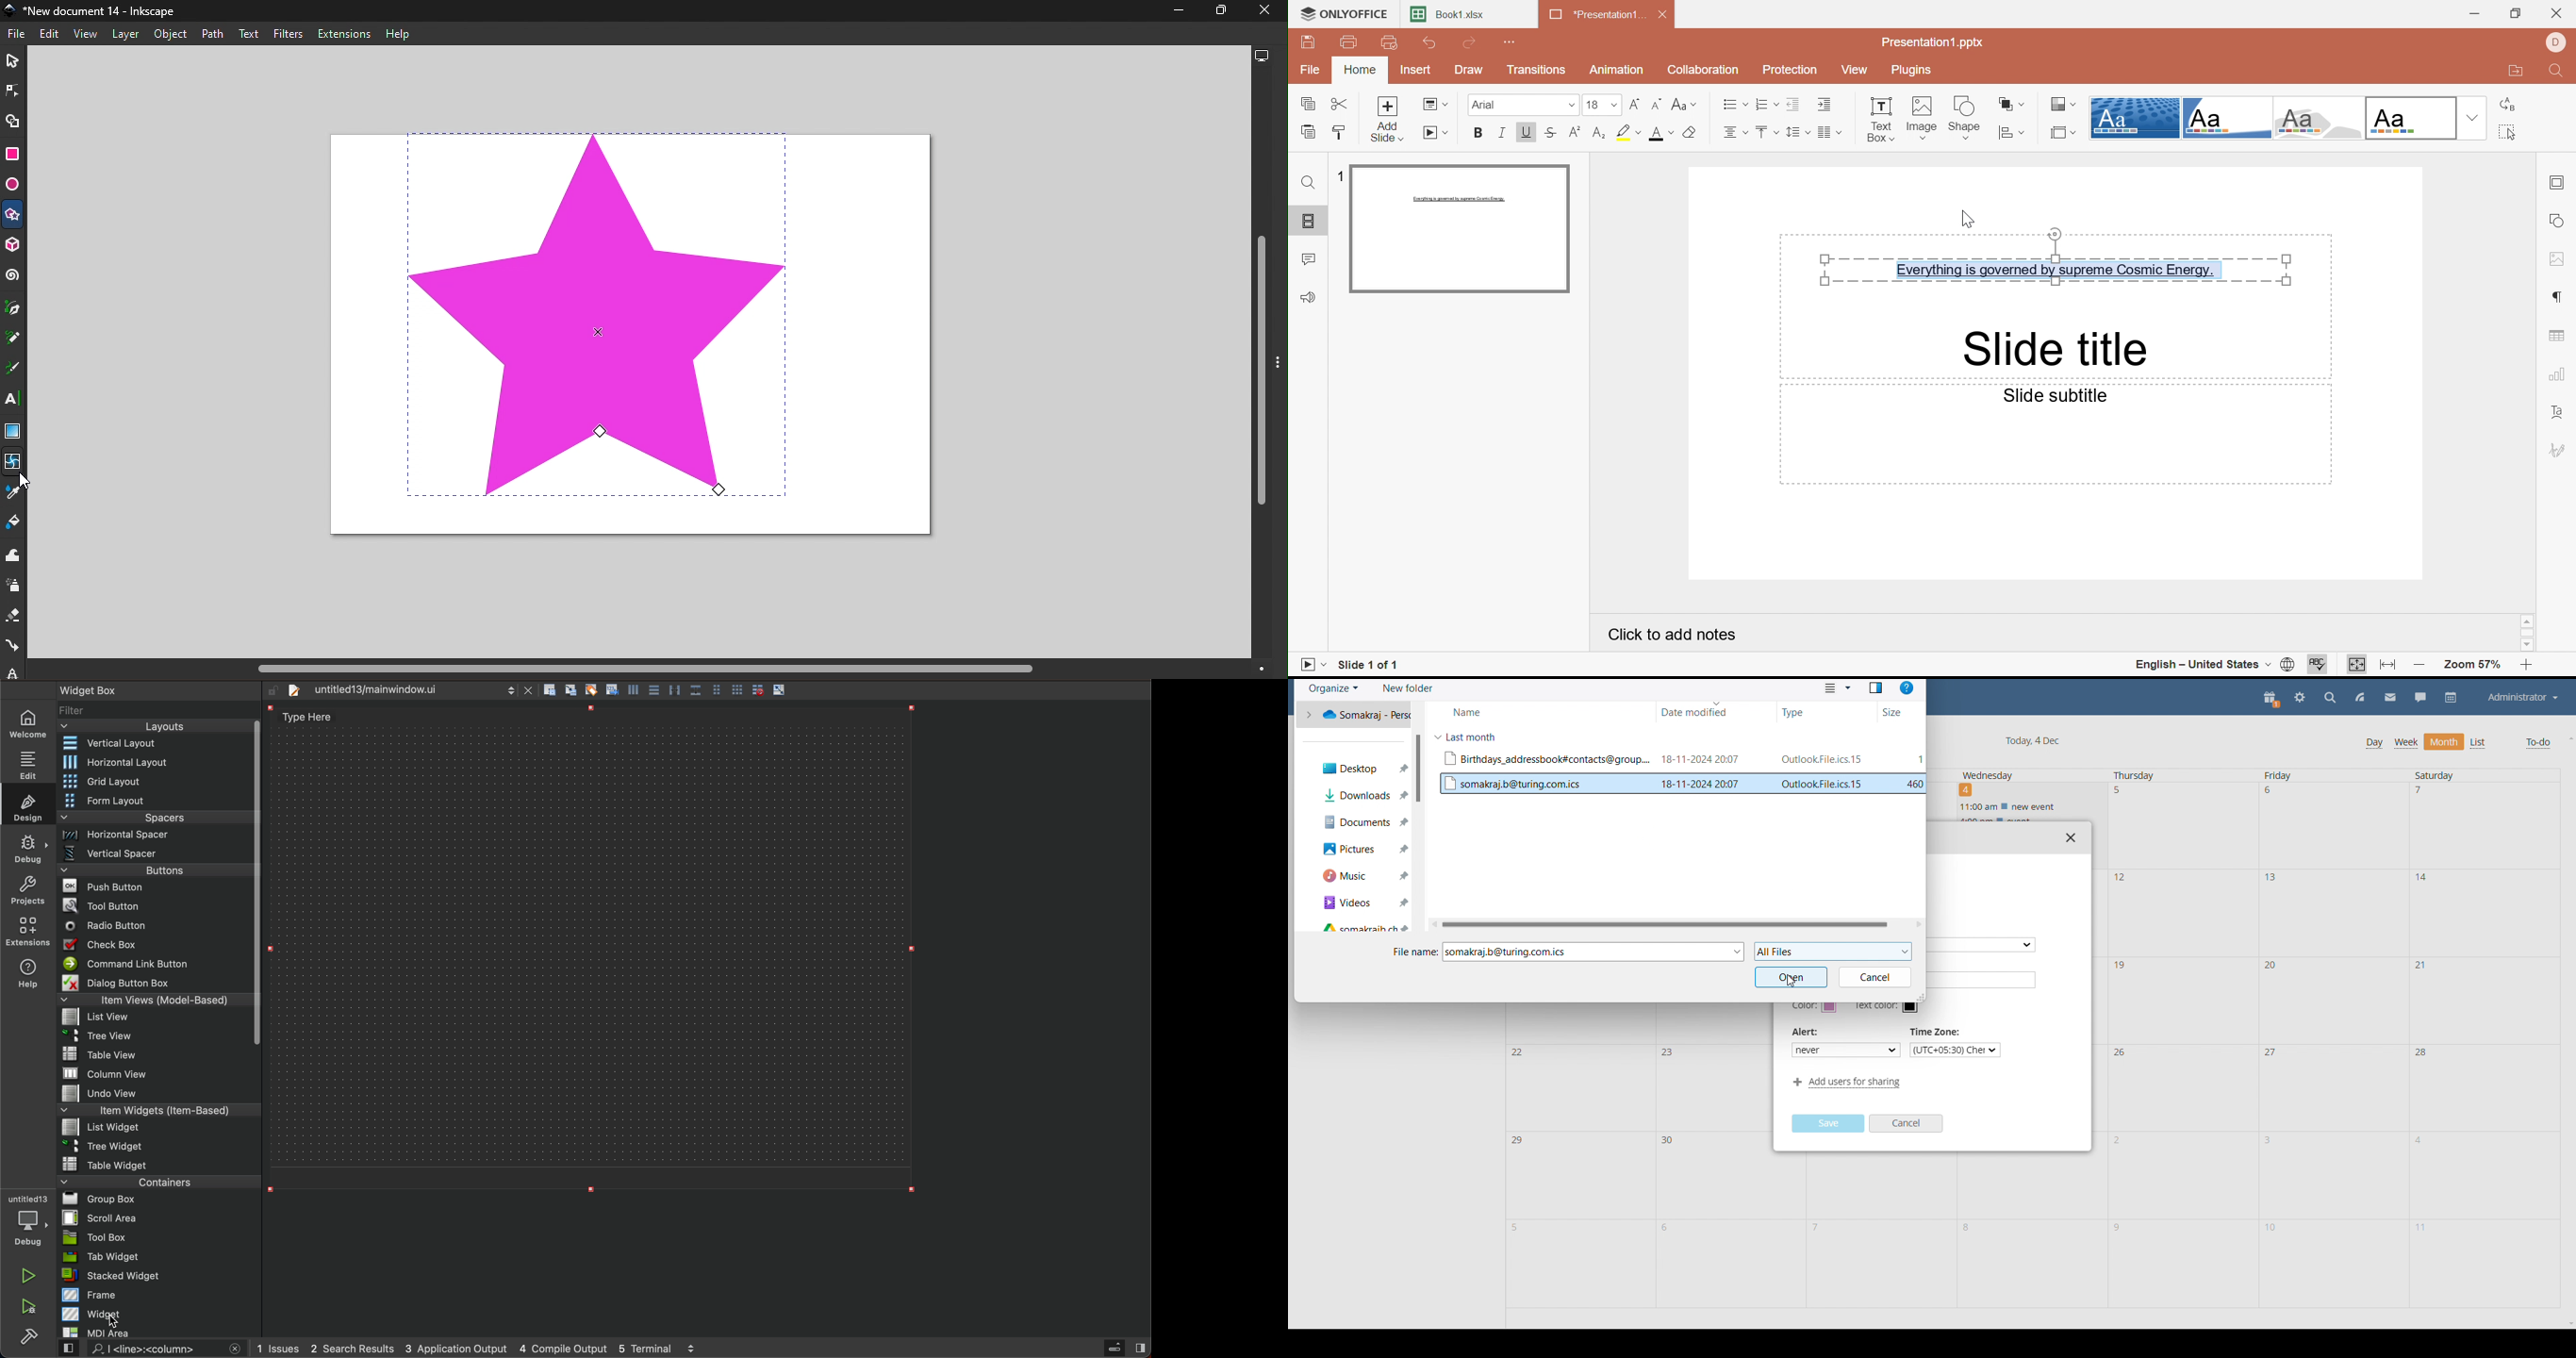 The width and height of the screenshot is (2576, 1372). Describe the element at coordinates (2319, 118) in the screenshot. I see `Turtle` at that location.